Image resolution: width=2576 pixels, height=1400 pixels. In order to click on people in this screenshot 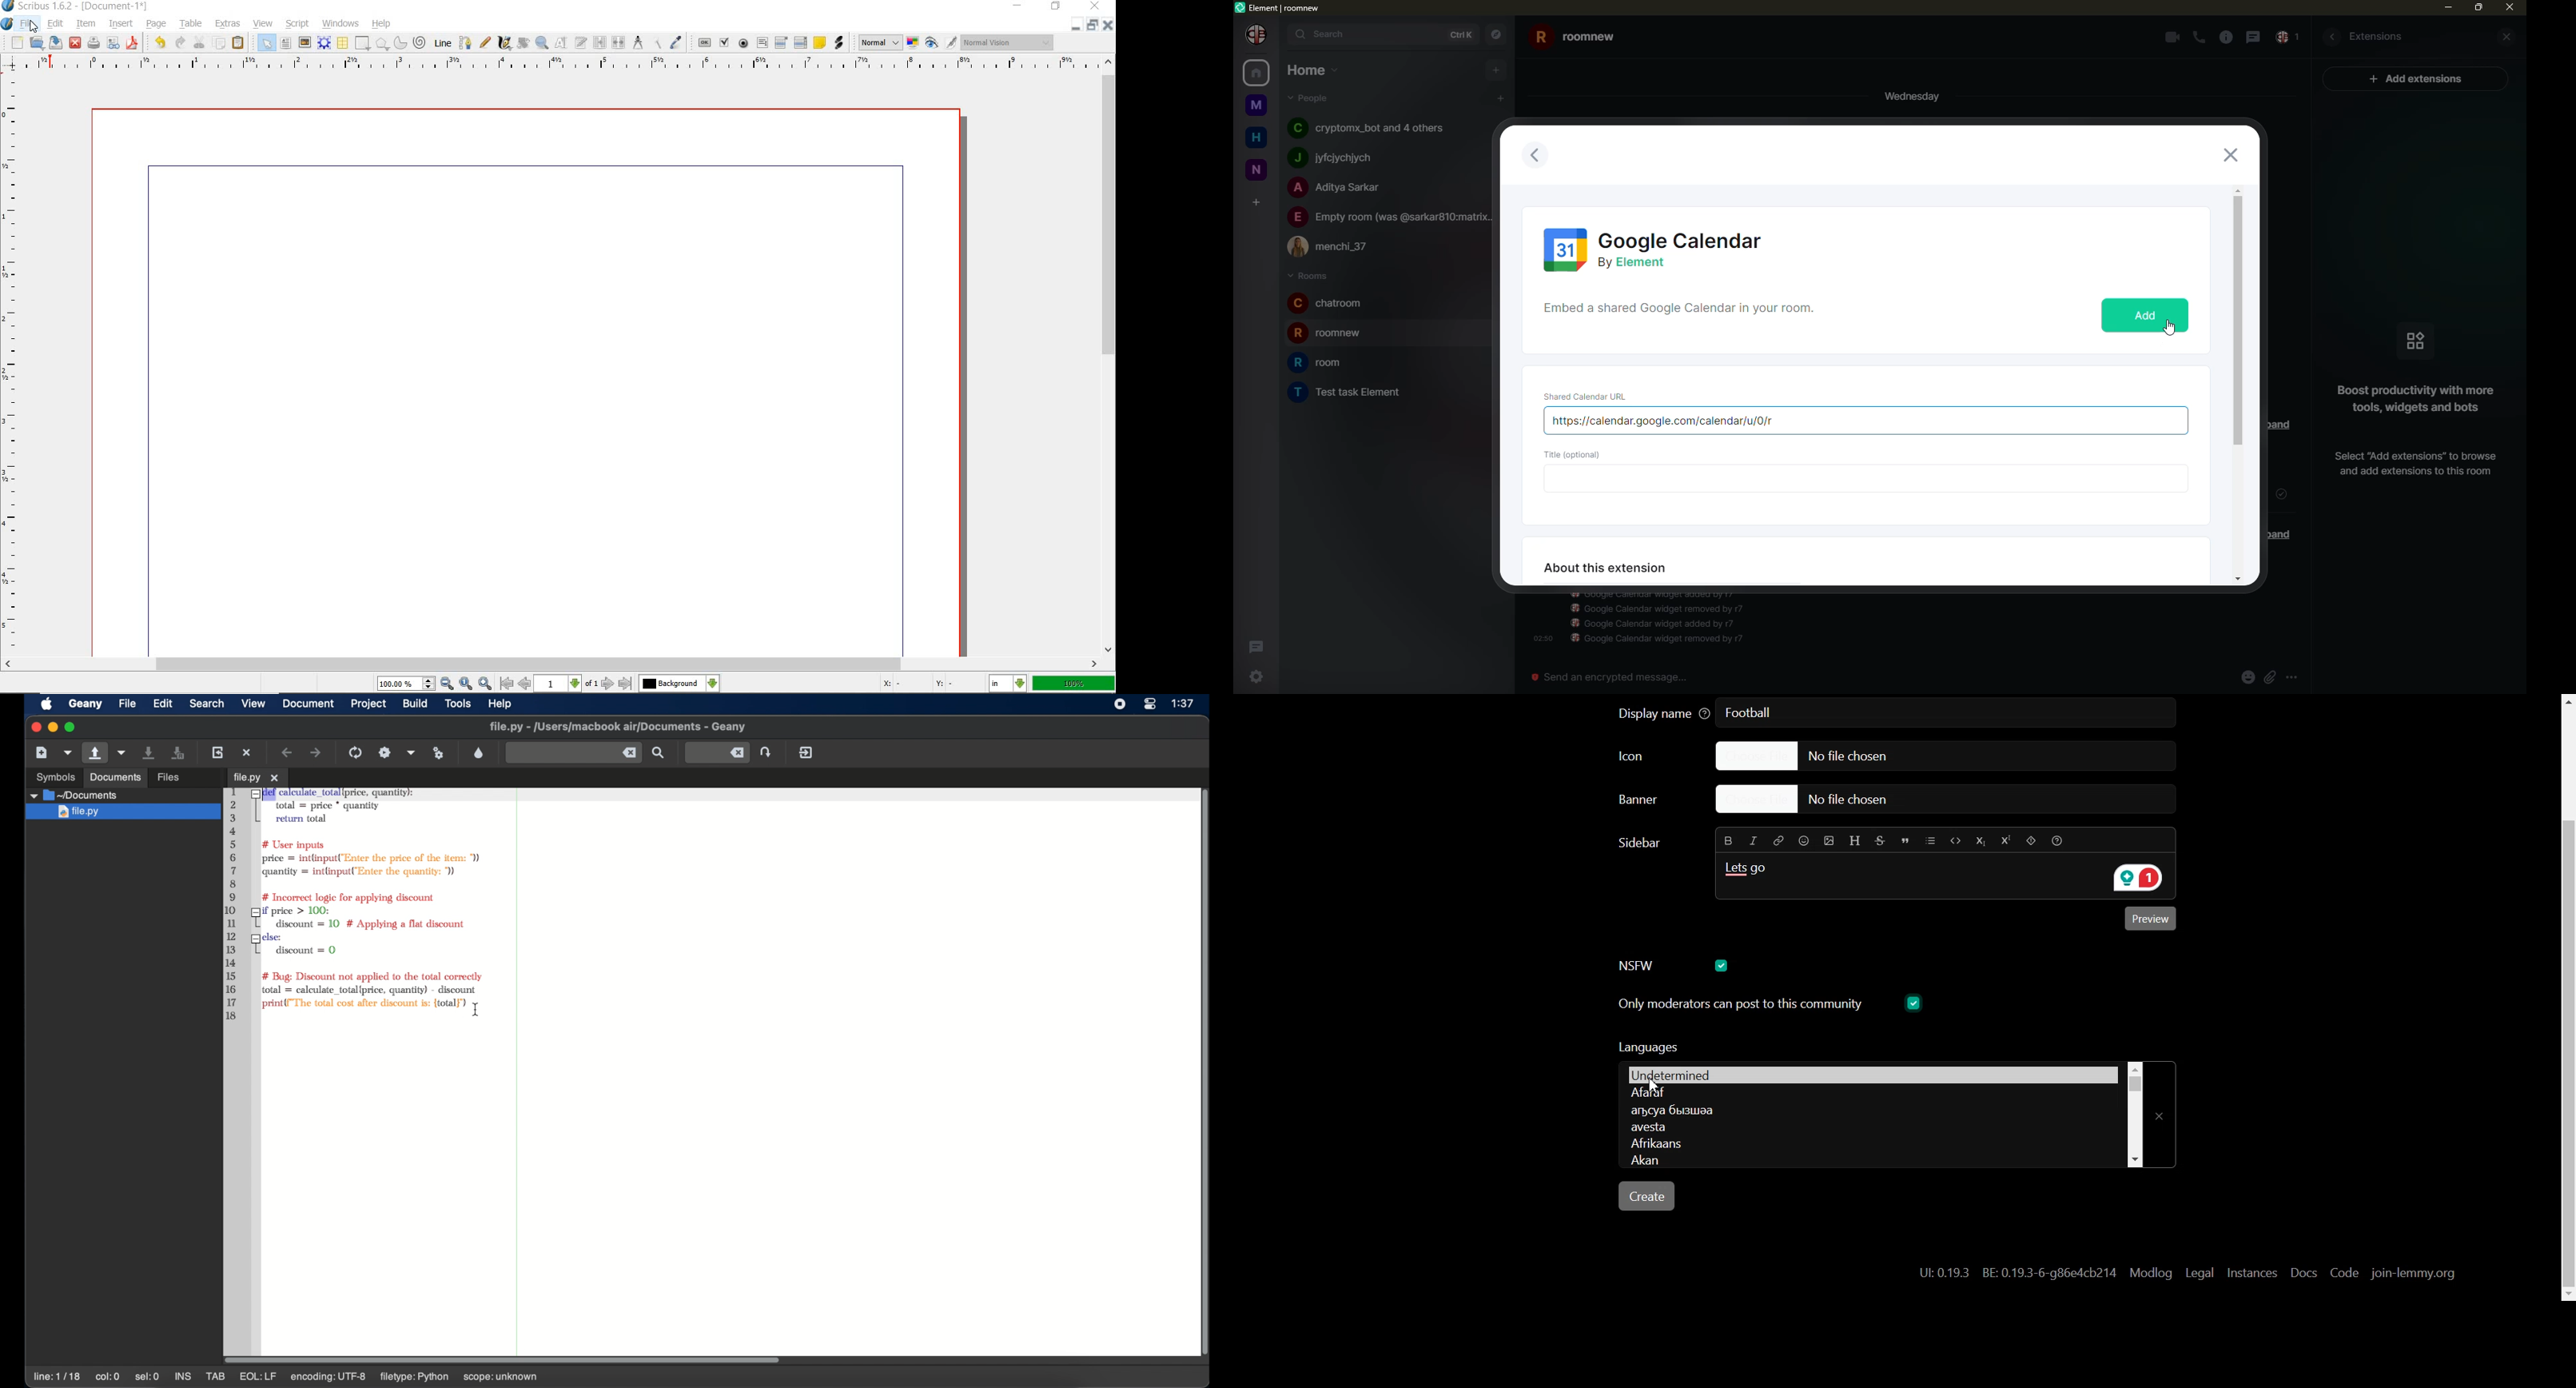, I will do `click(1392, 217)`.